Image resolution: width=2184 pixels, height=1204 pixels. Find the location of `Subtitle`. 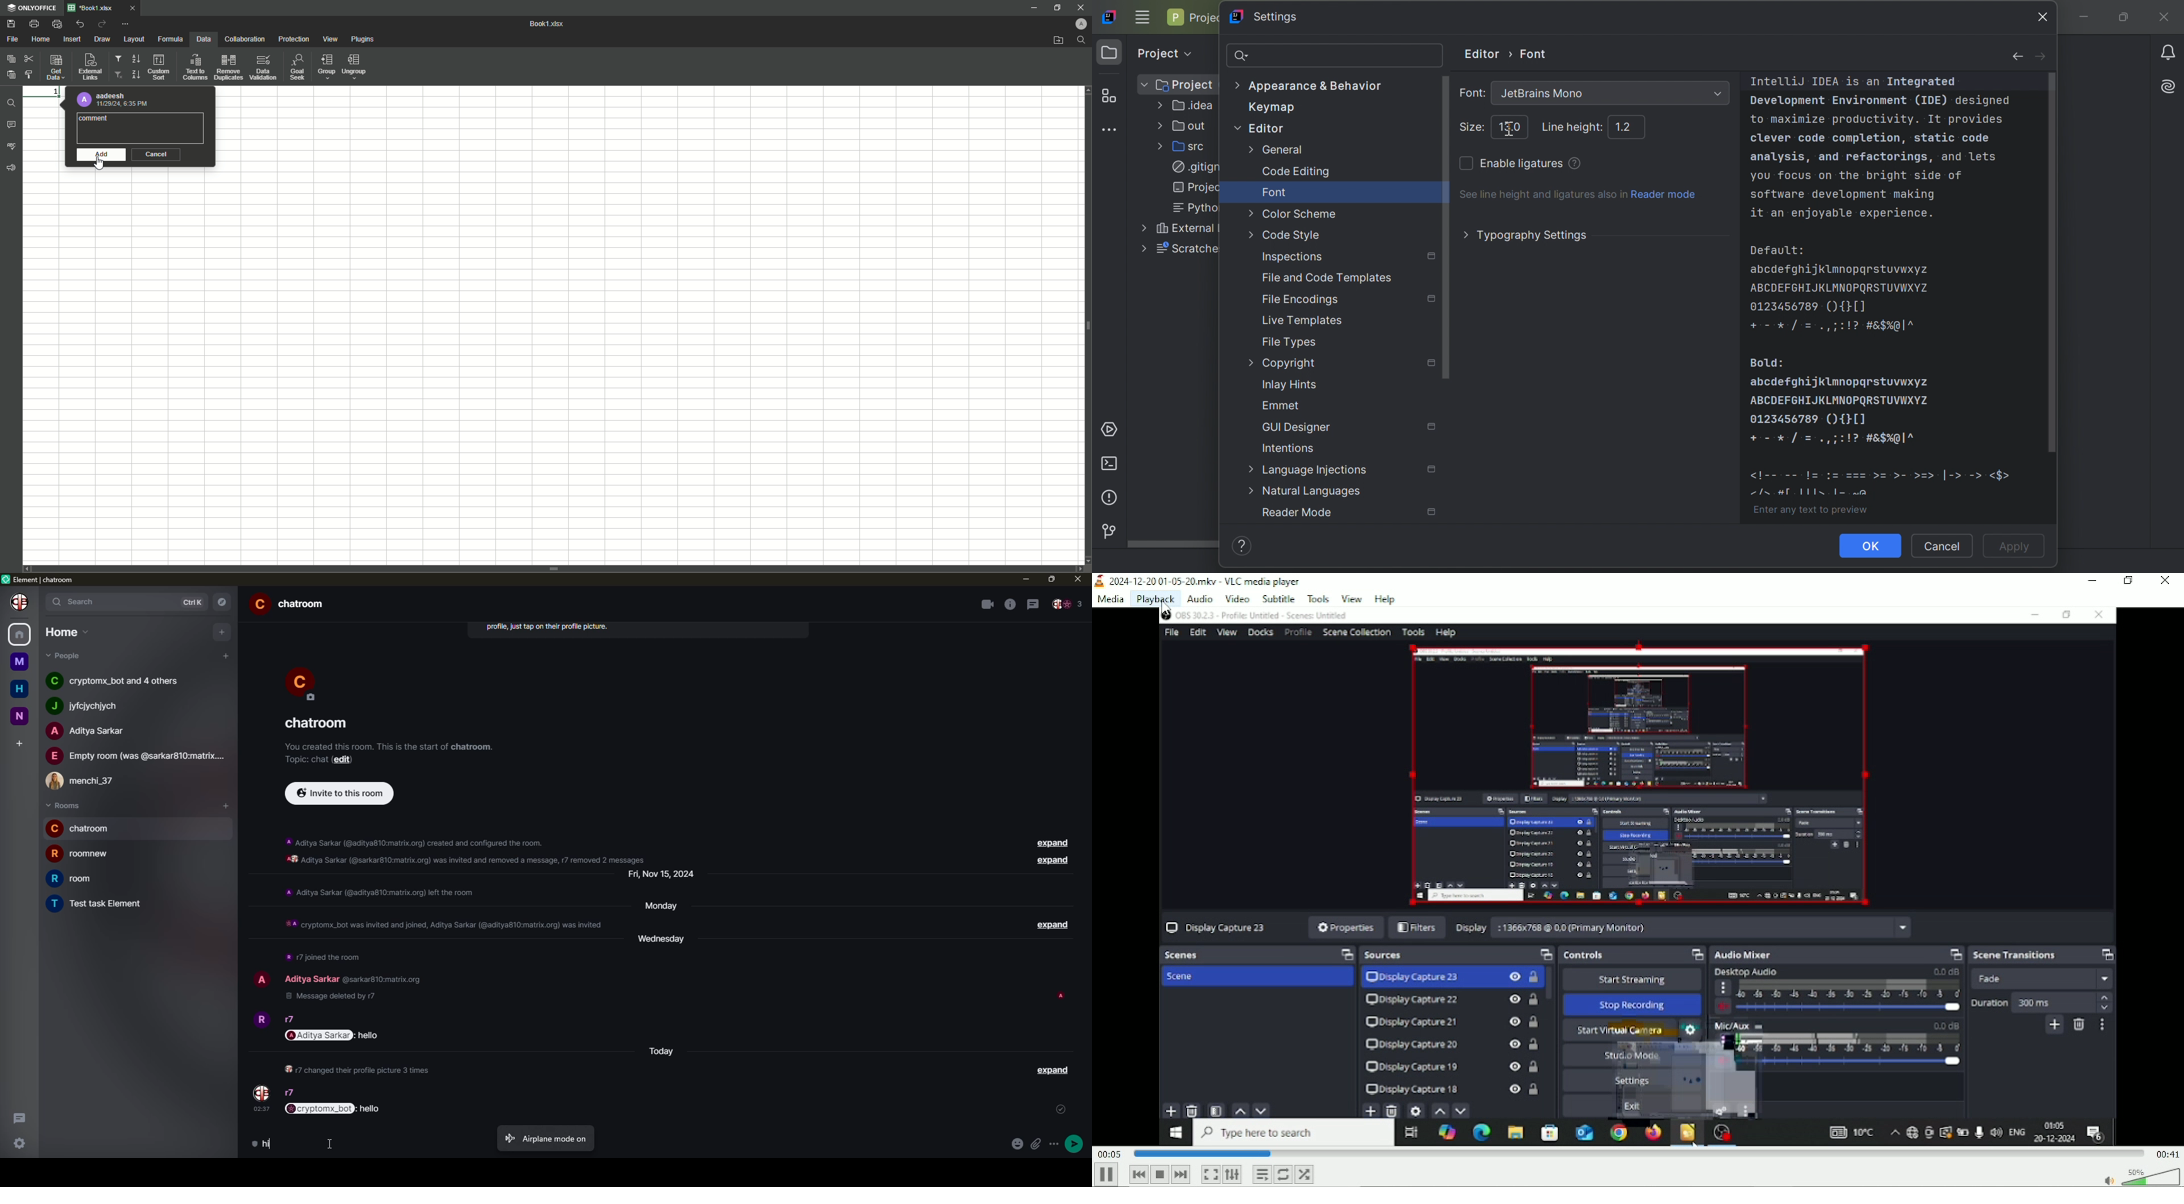

Subtitle is located at coordinates (1280, 599).